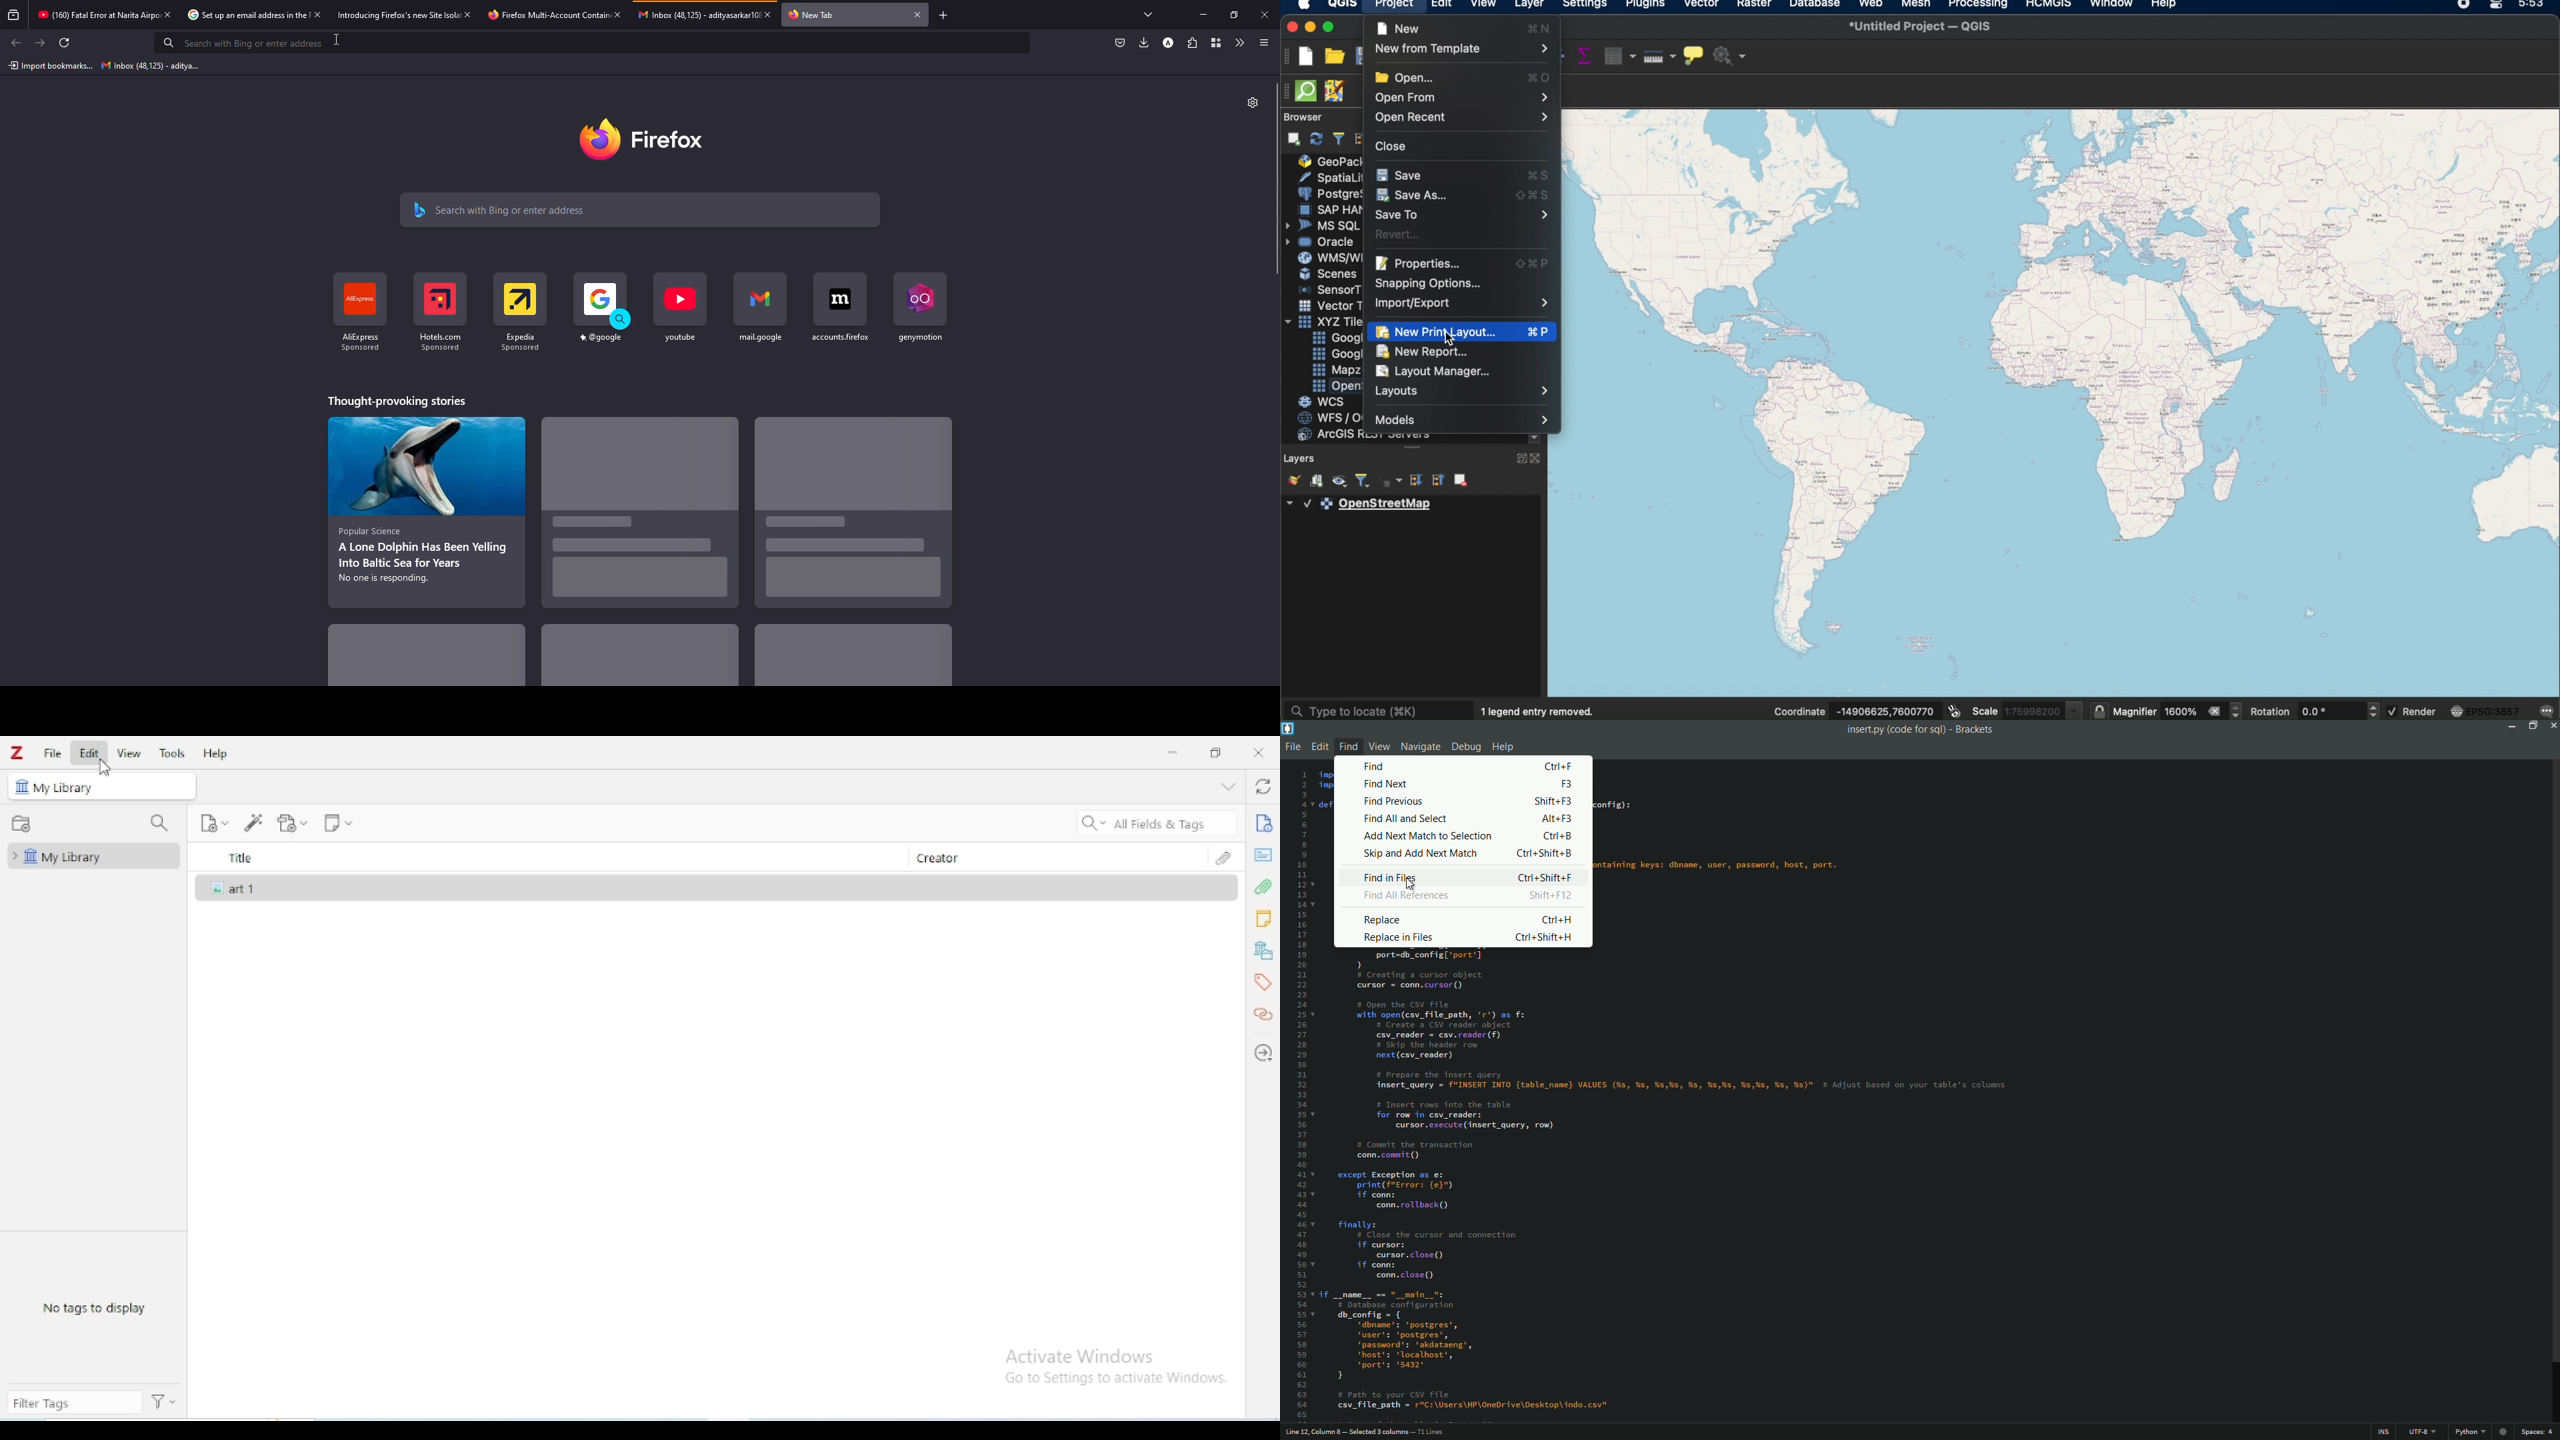 The width and height of the screenshot is (2576, 1456). I want to click on minimize, so click(2507, 725).